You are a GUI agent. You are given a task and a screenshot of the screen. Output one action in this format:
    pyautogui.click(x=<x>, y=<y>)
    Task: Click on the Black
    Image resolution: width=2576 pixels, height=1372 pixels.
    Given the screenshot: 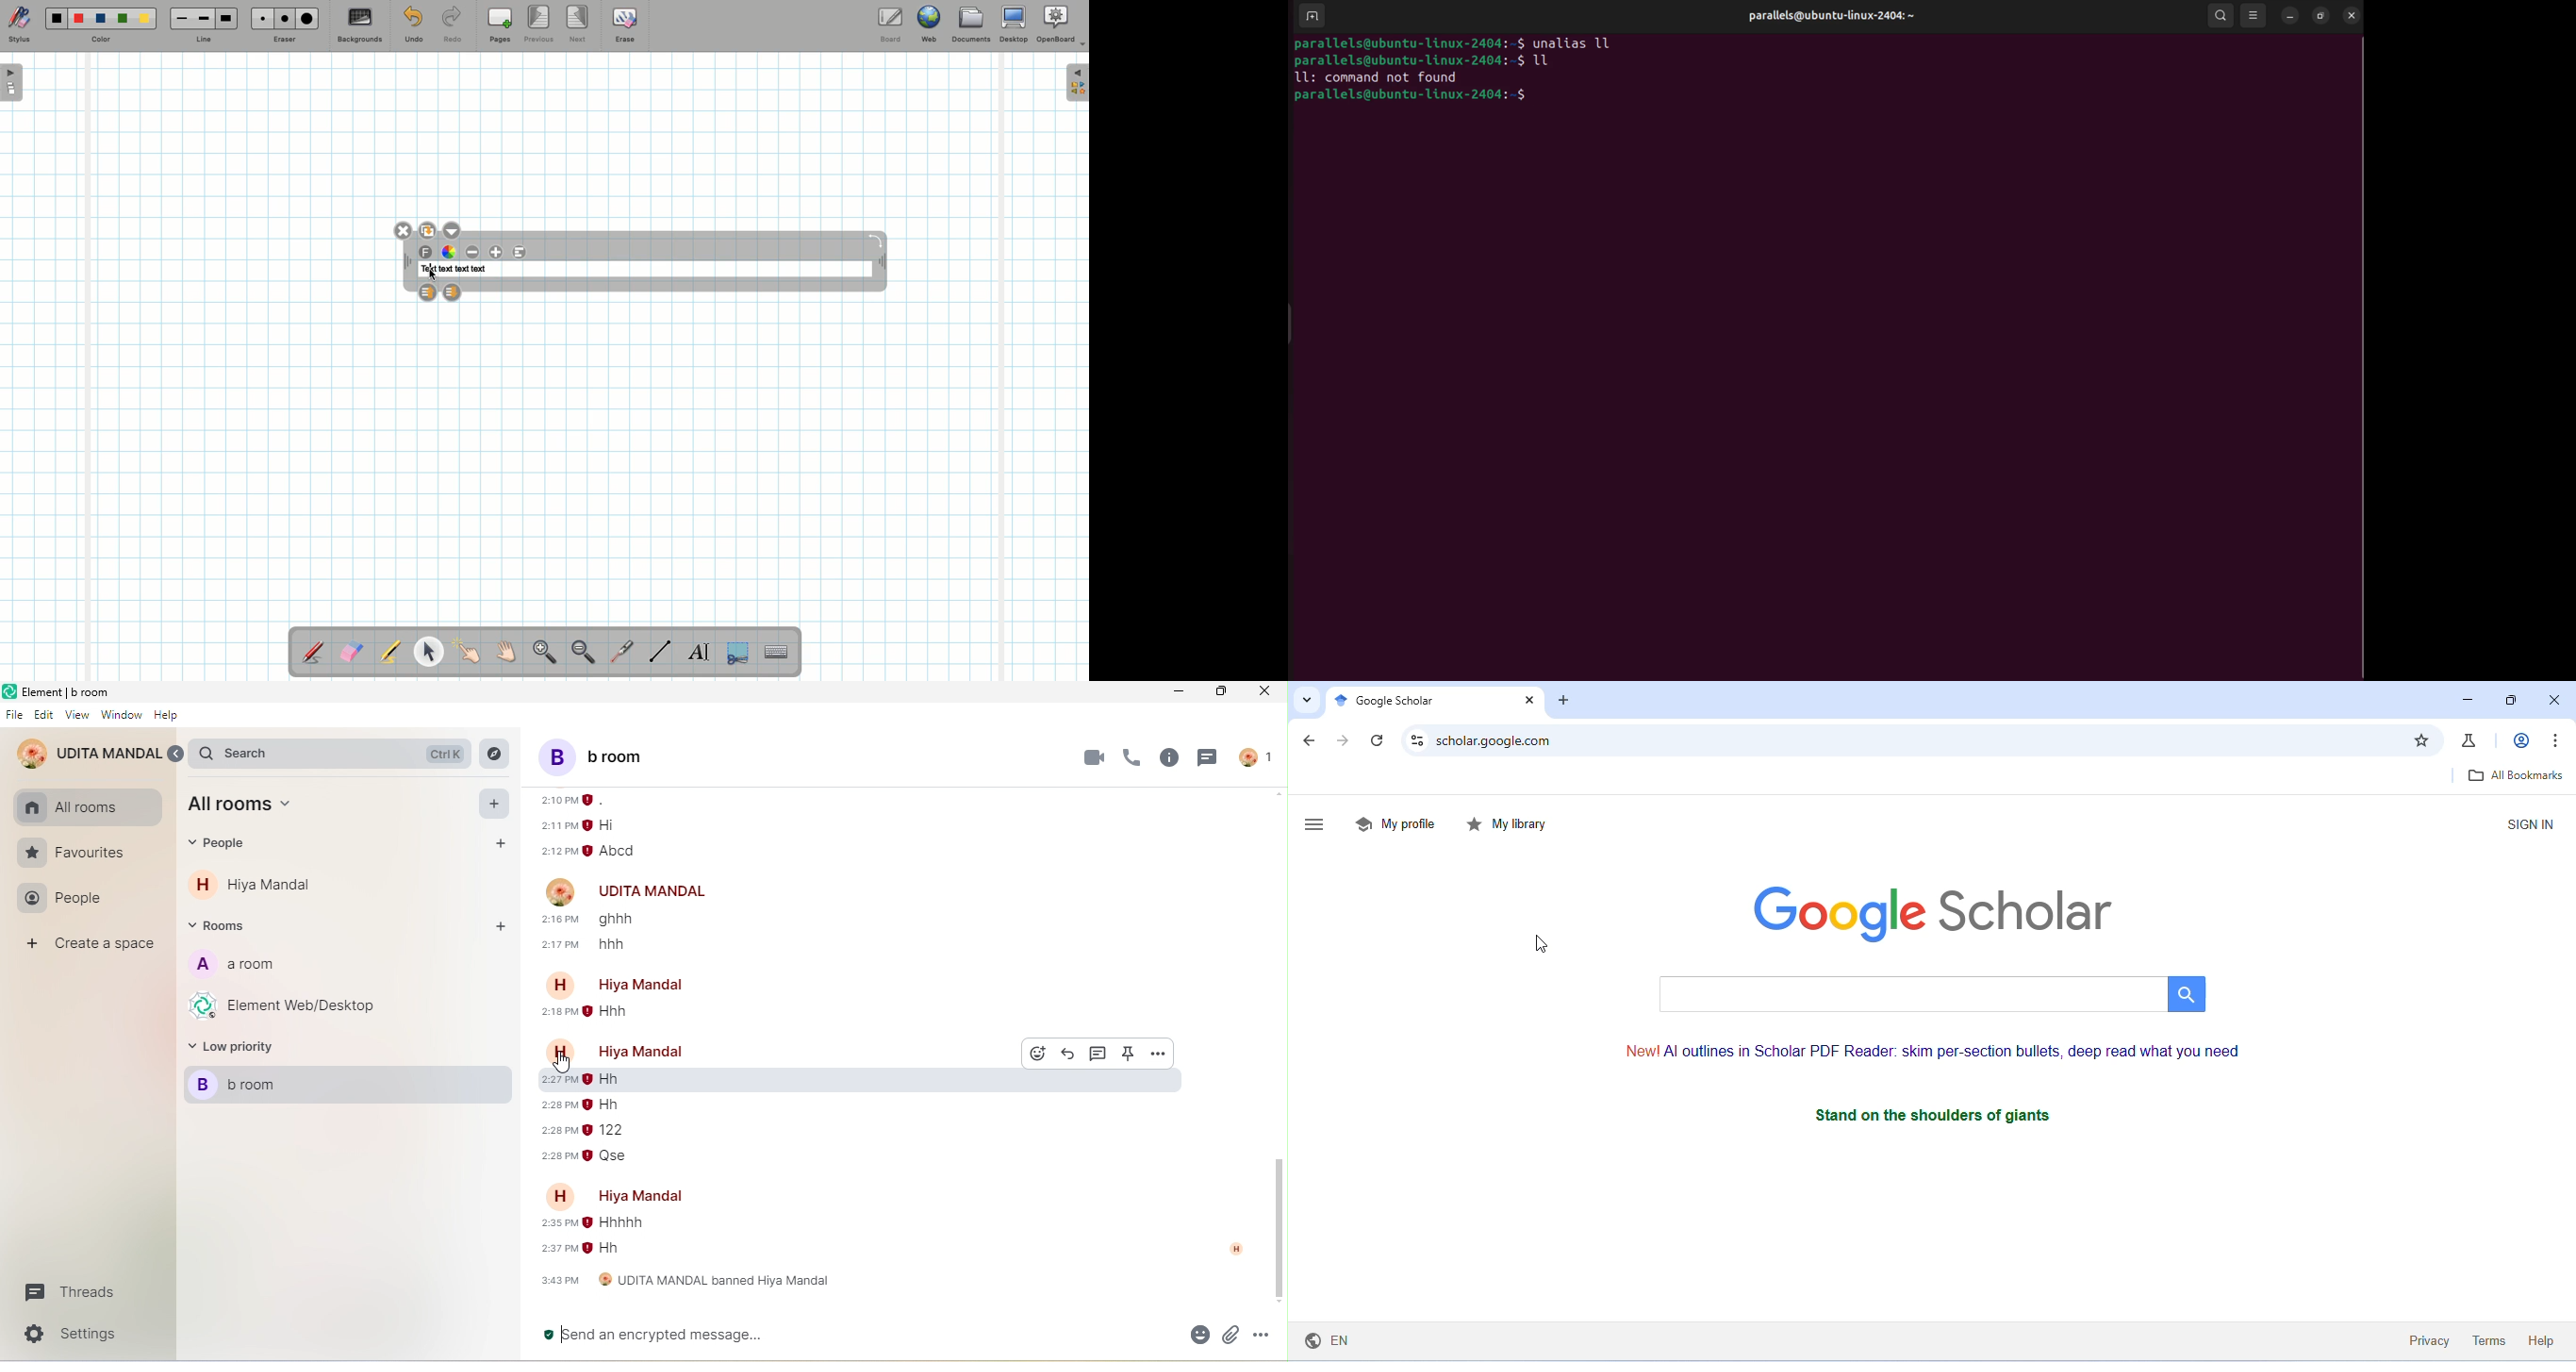 What is the action you would take?
    pyautogui.click(x=55, y=18)
    